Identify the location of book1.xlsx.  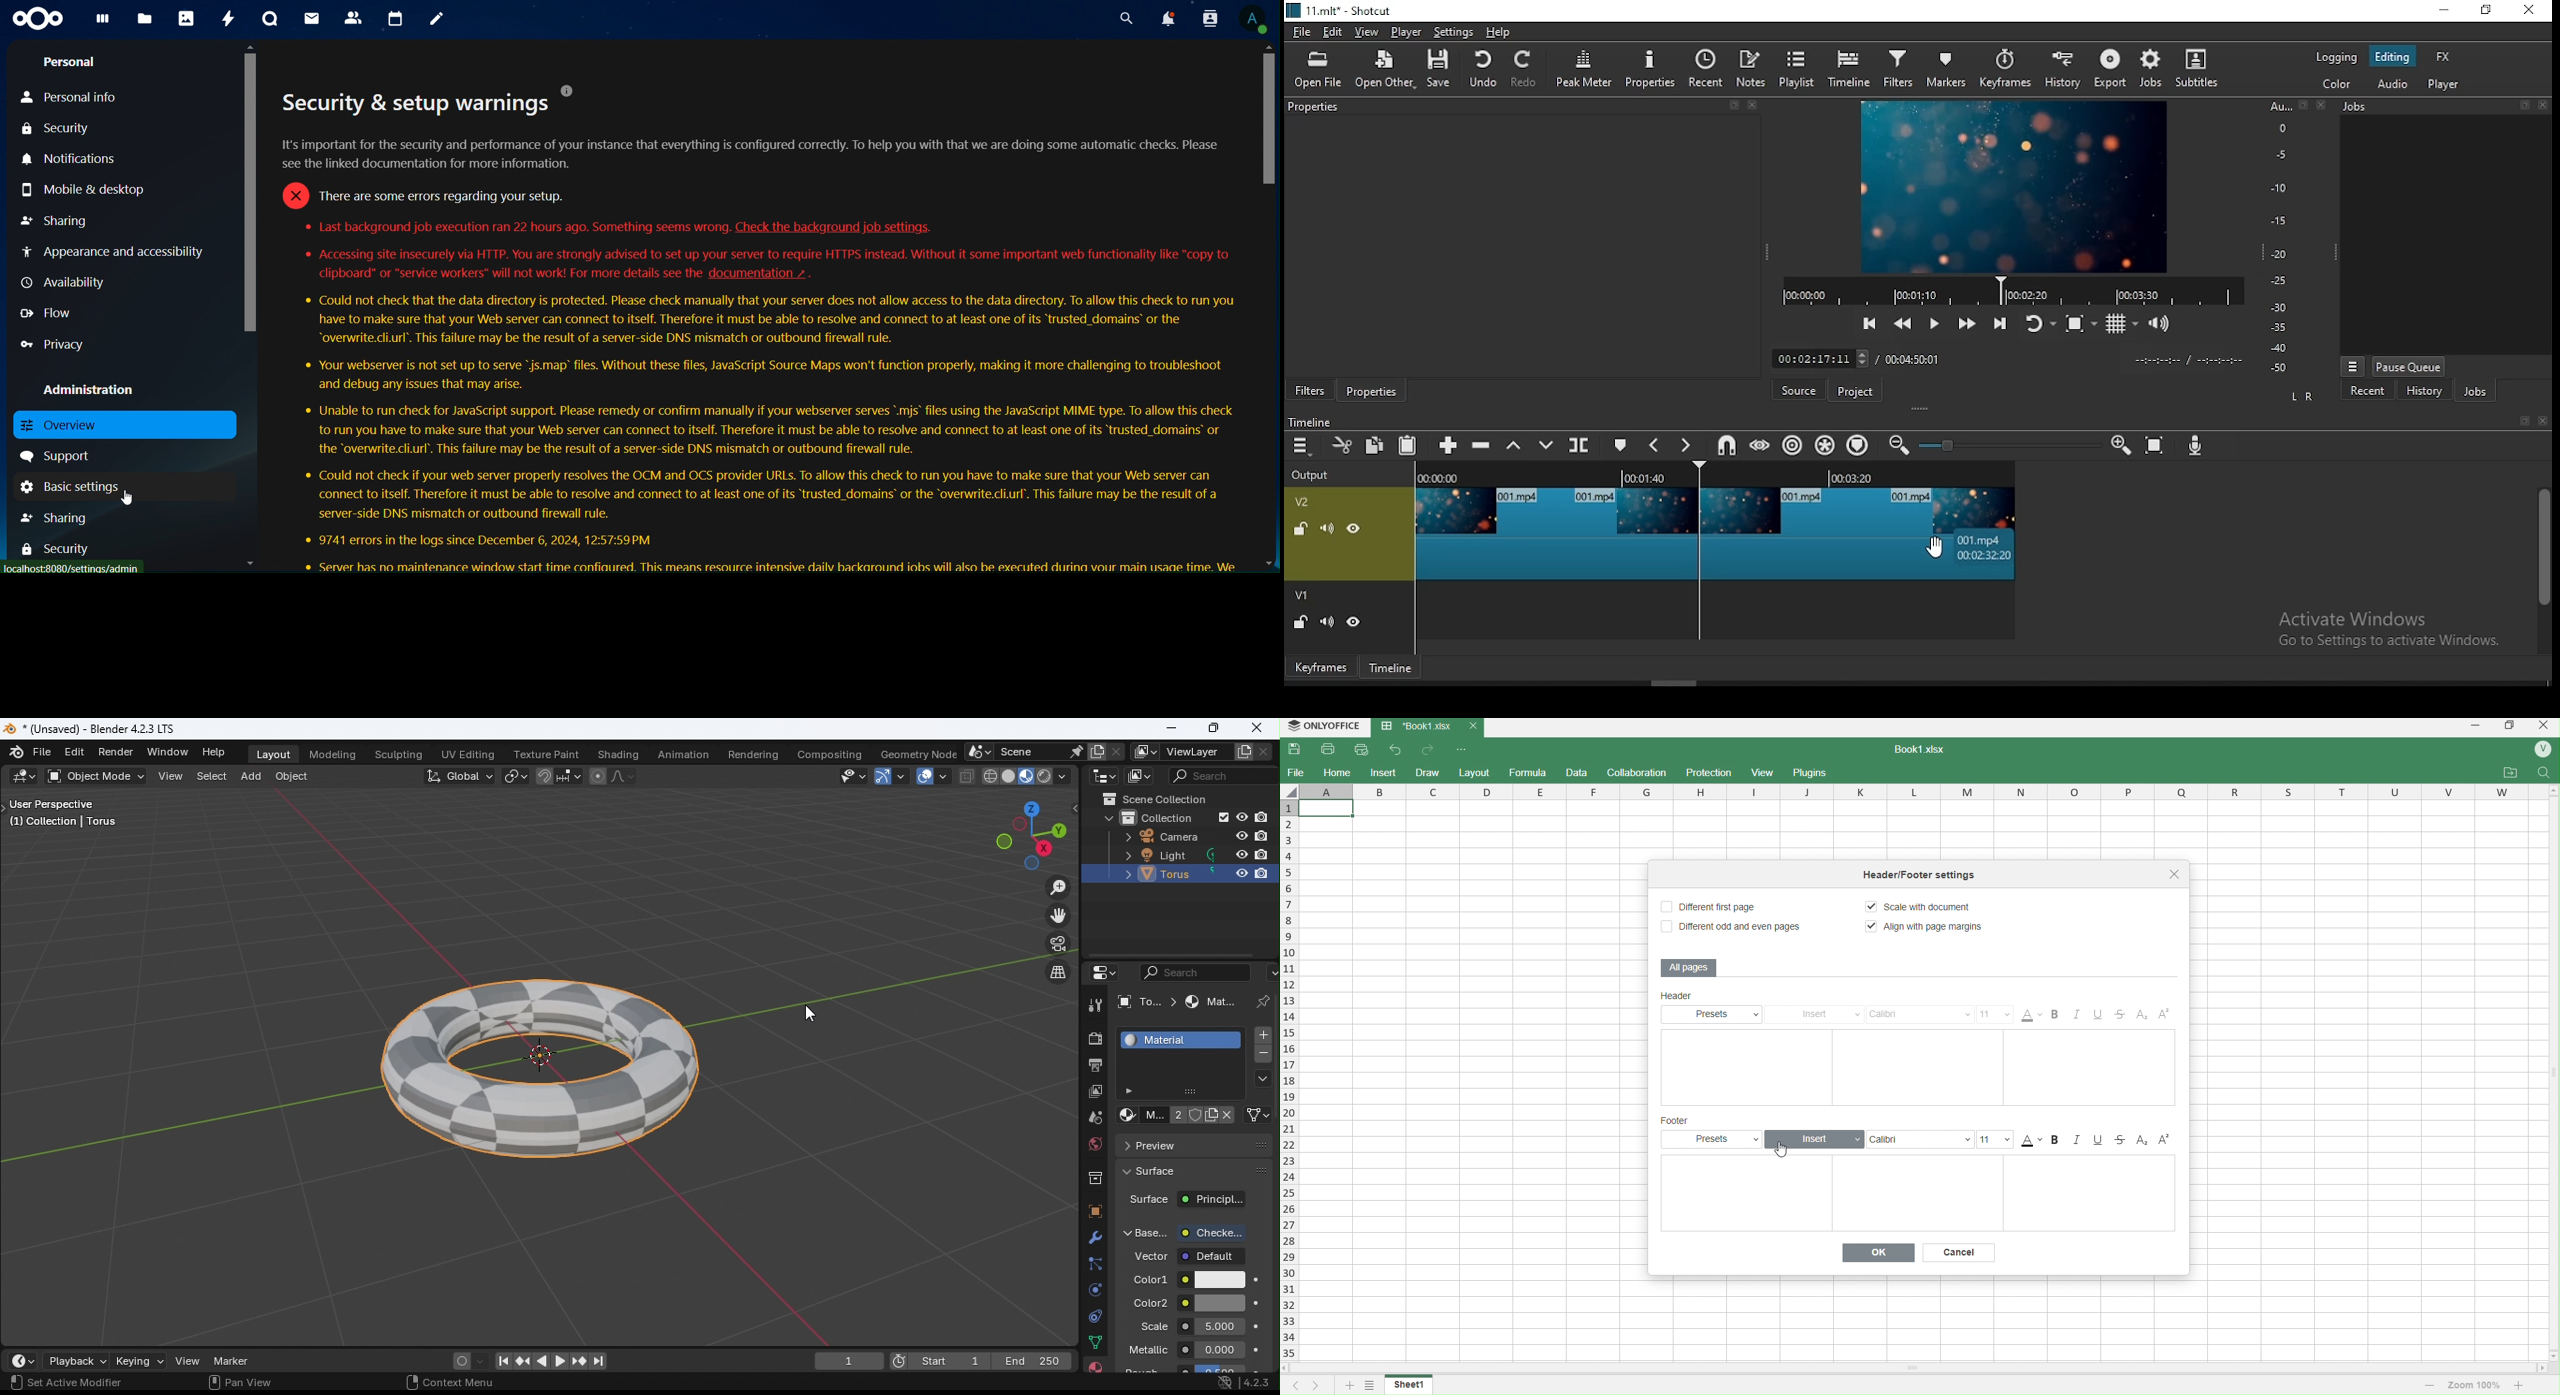
(1927, 751).